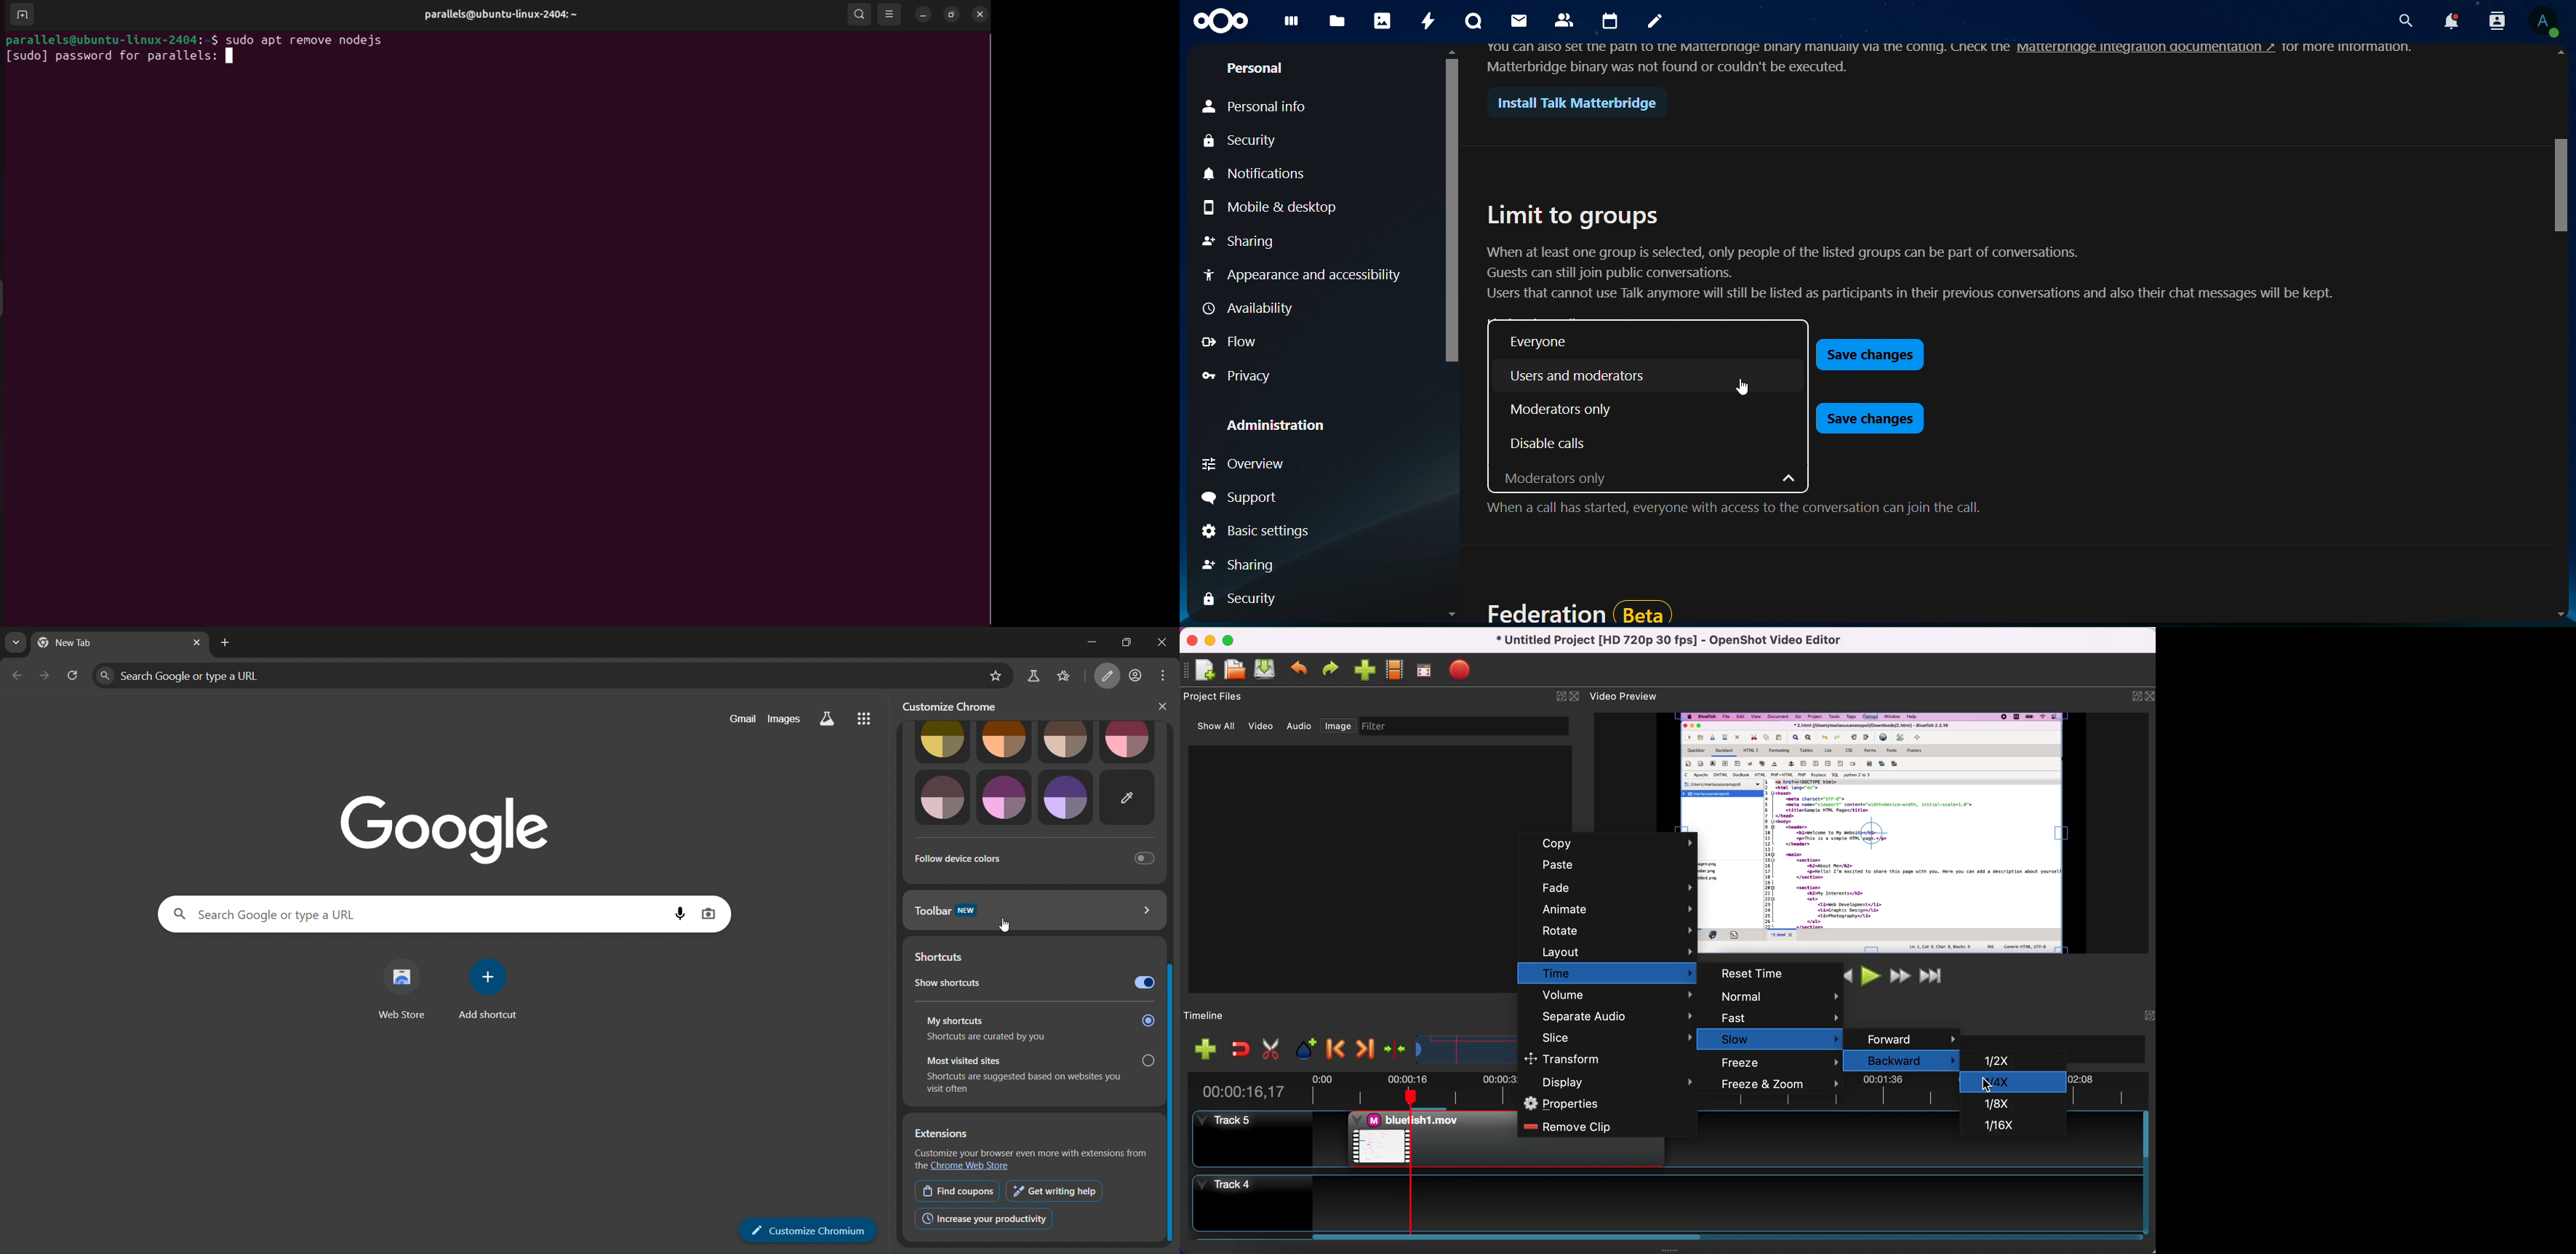 The width and height of the screenshot is (2576, 1260). Describe the element at coordinates (1384, 22) in the screenshot. I see `photos` at that location.